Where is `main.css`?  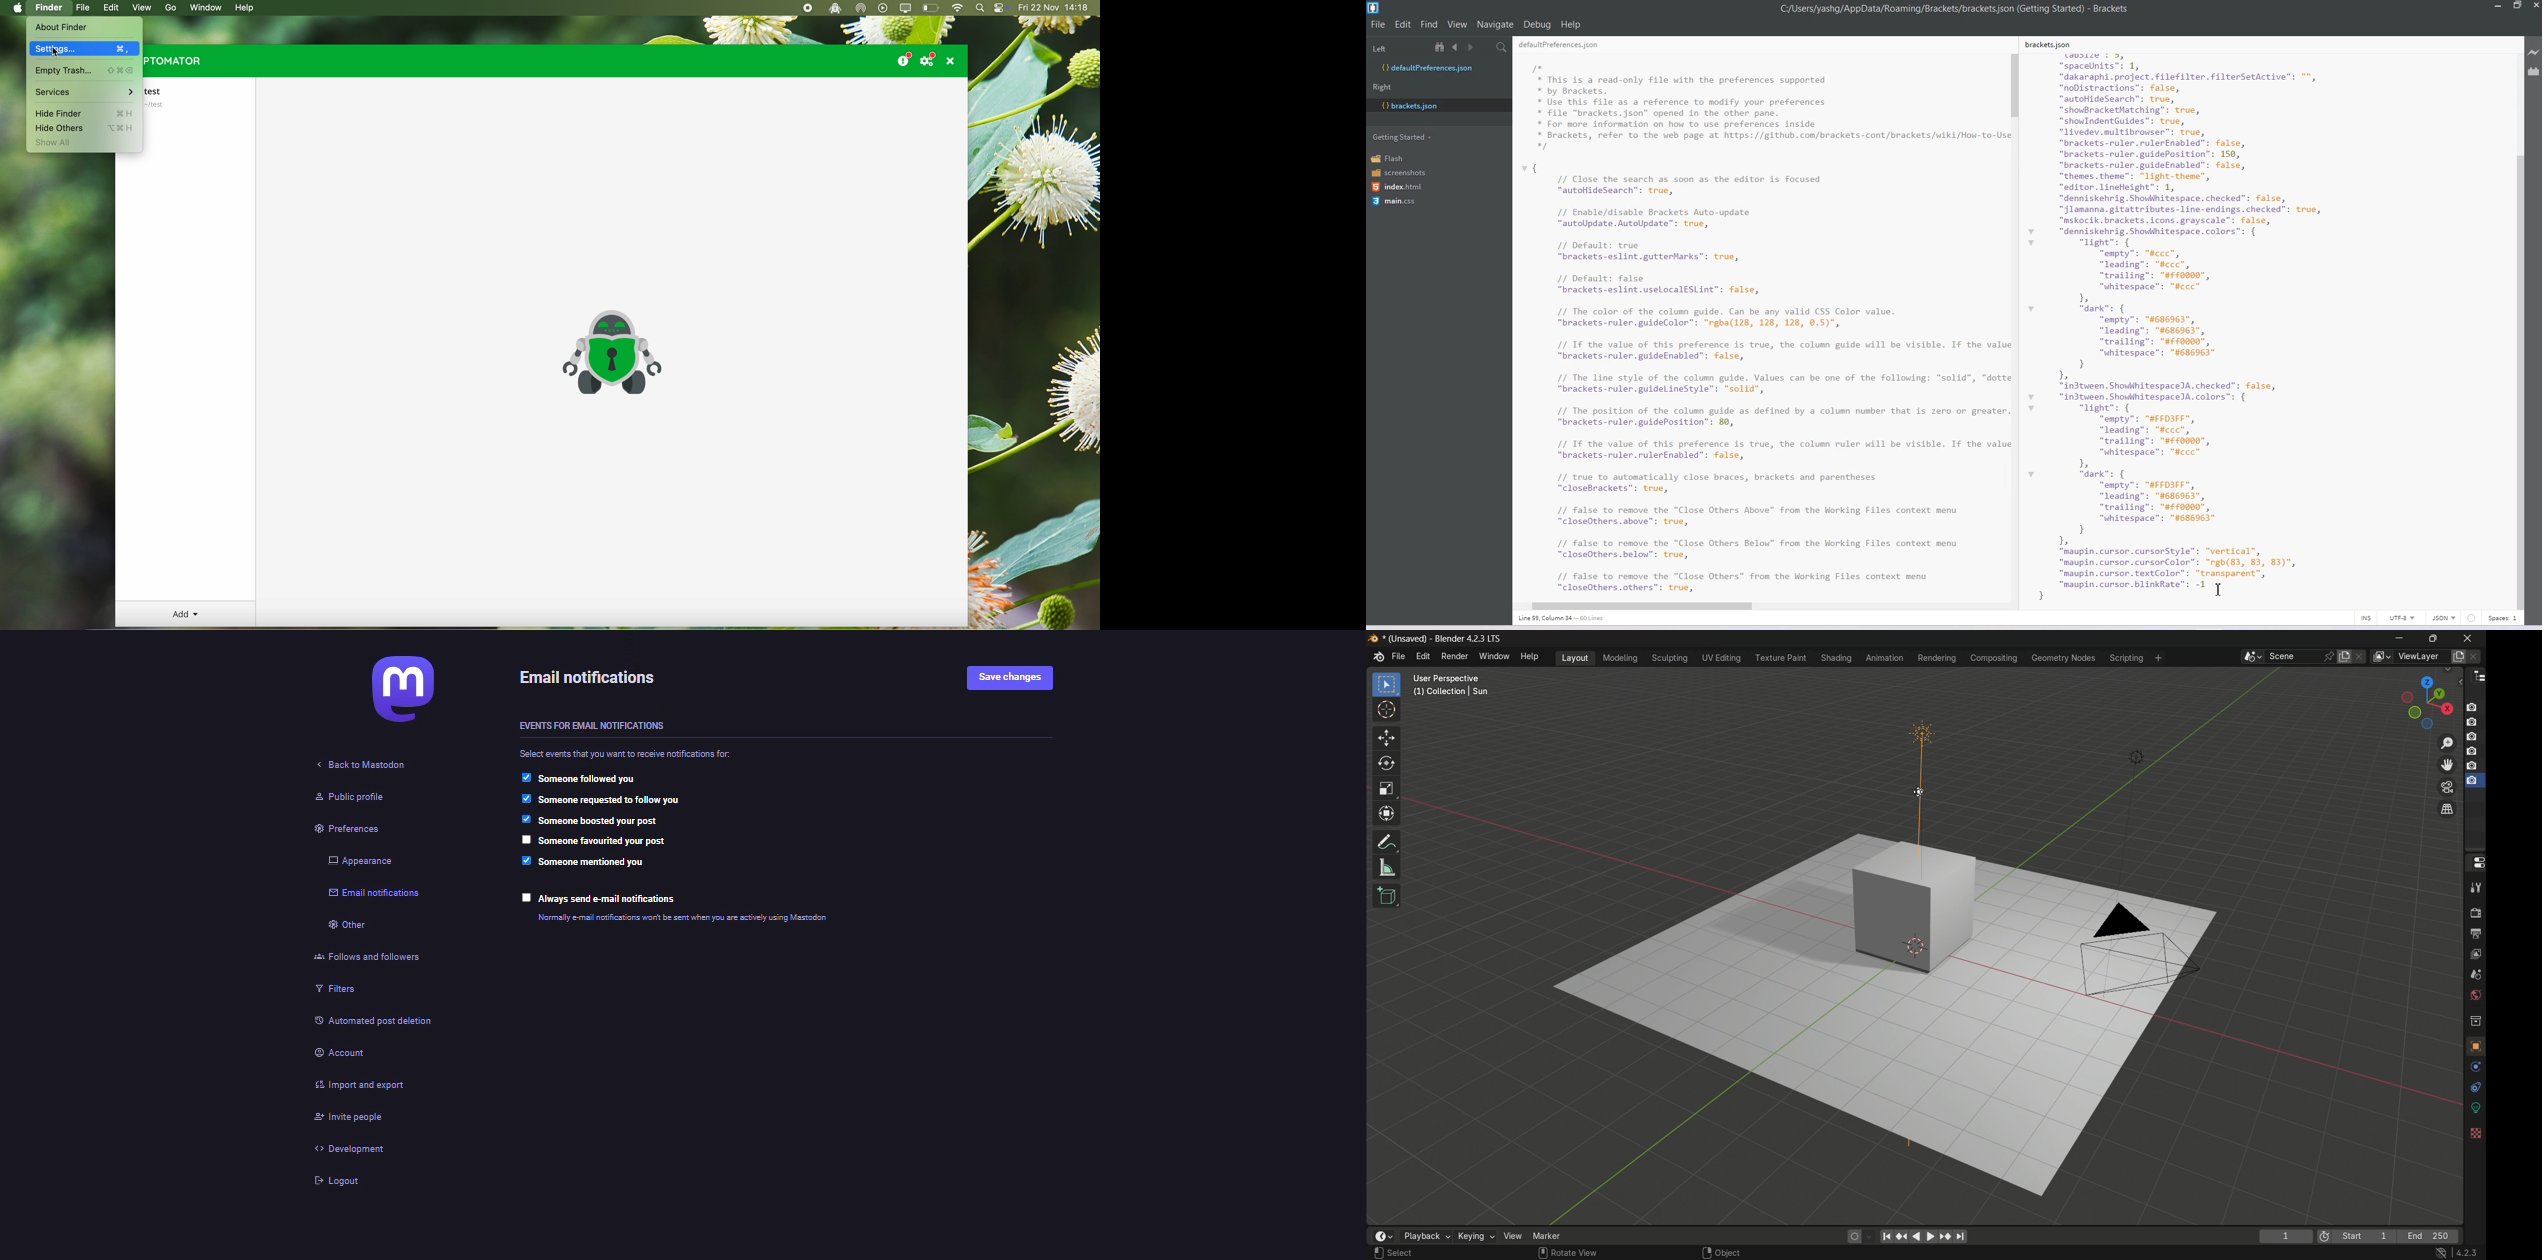
main.css is located at coordinates (1394, 201).